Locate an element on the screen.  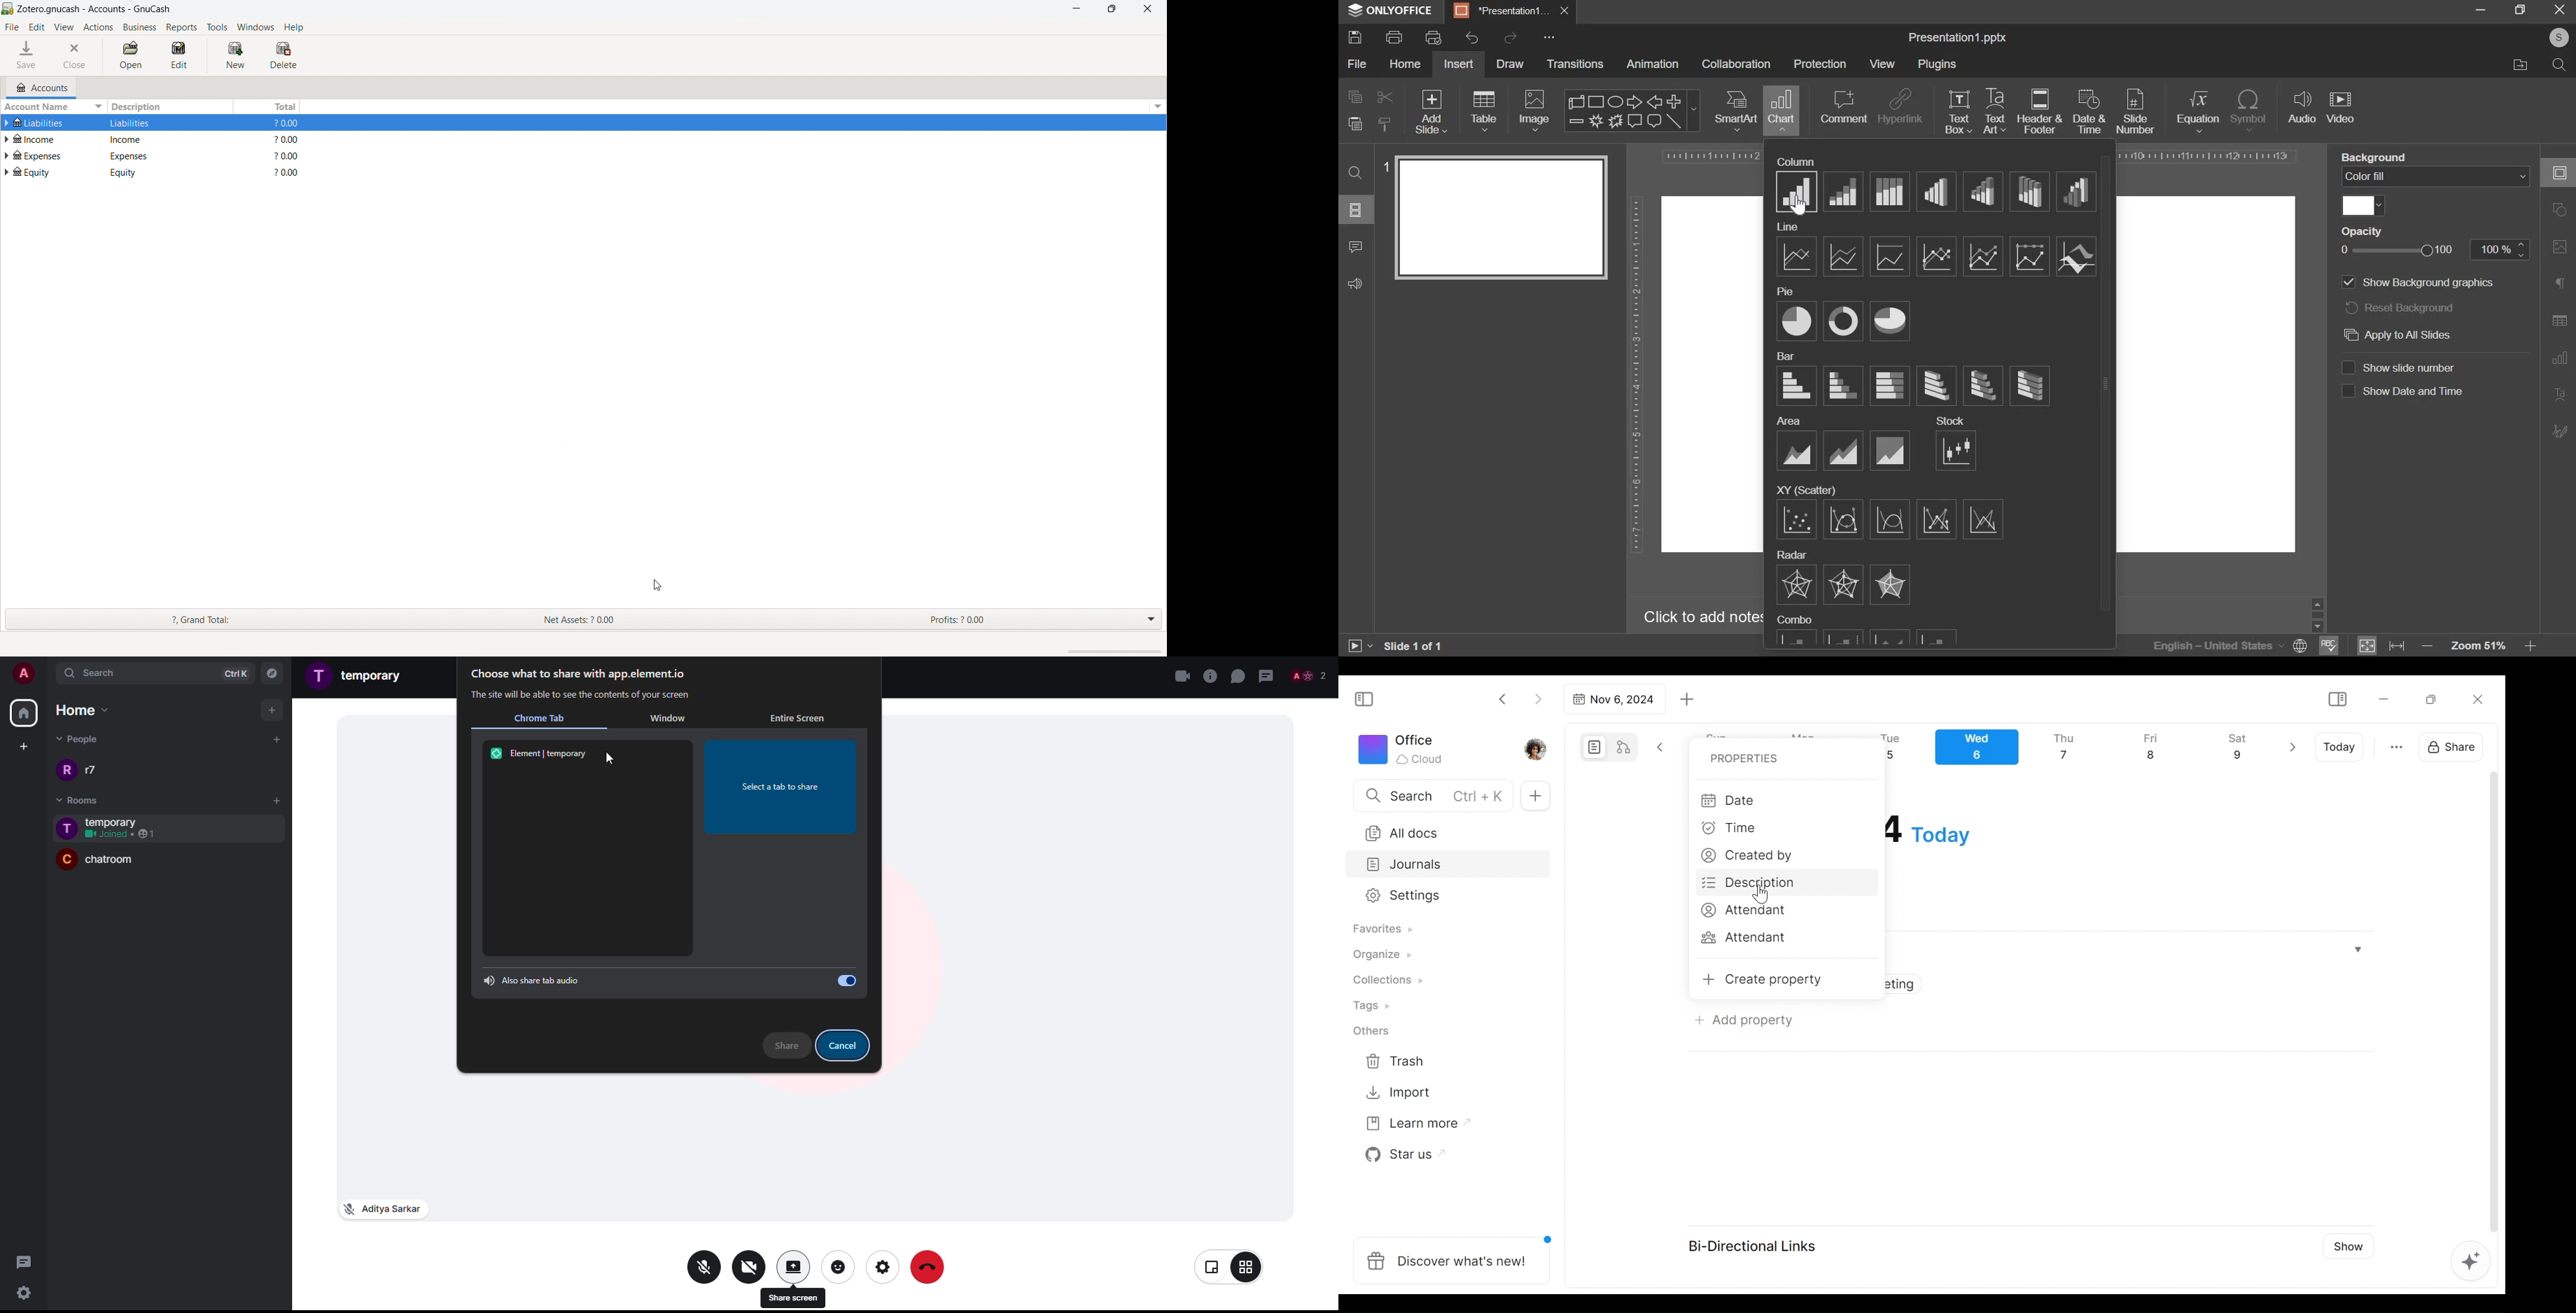
presentation name is located at coordinates (1958, 38).